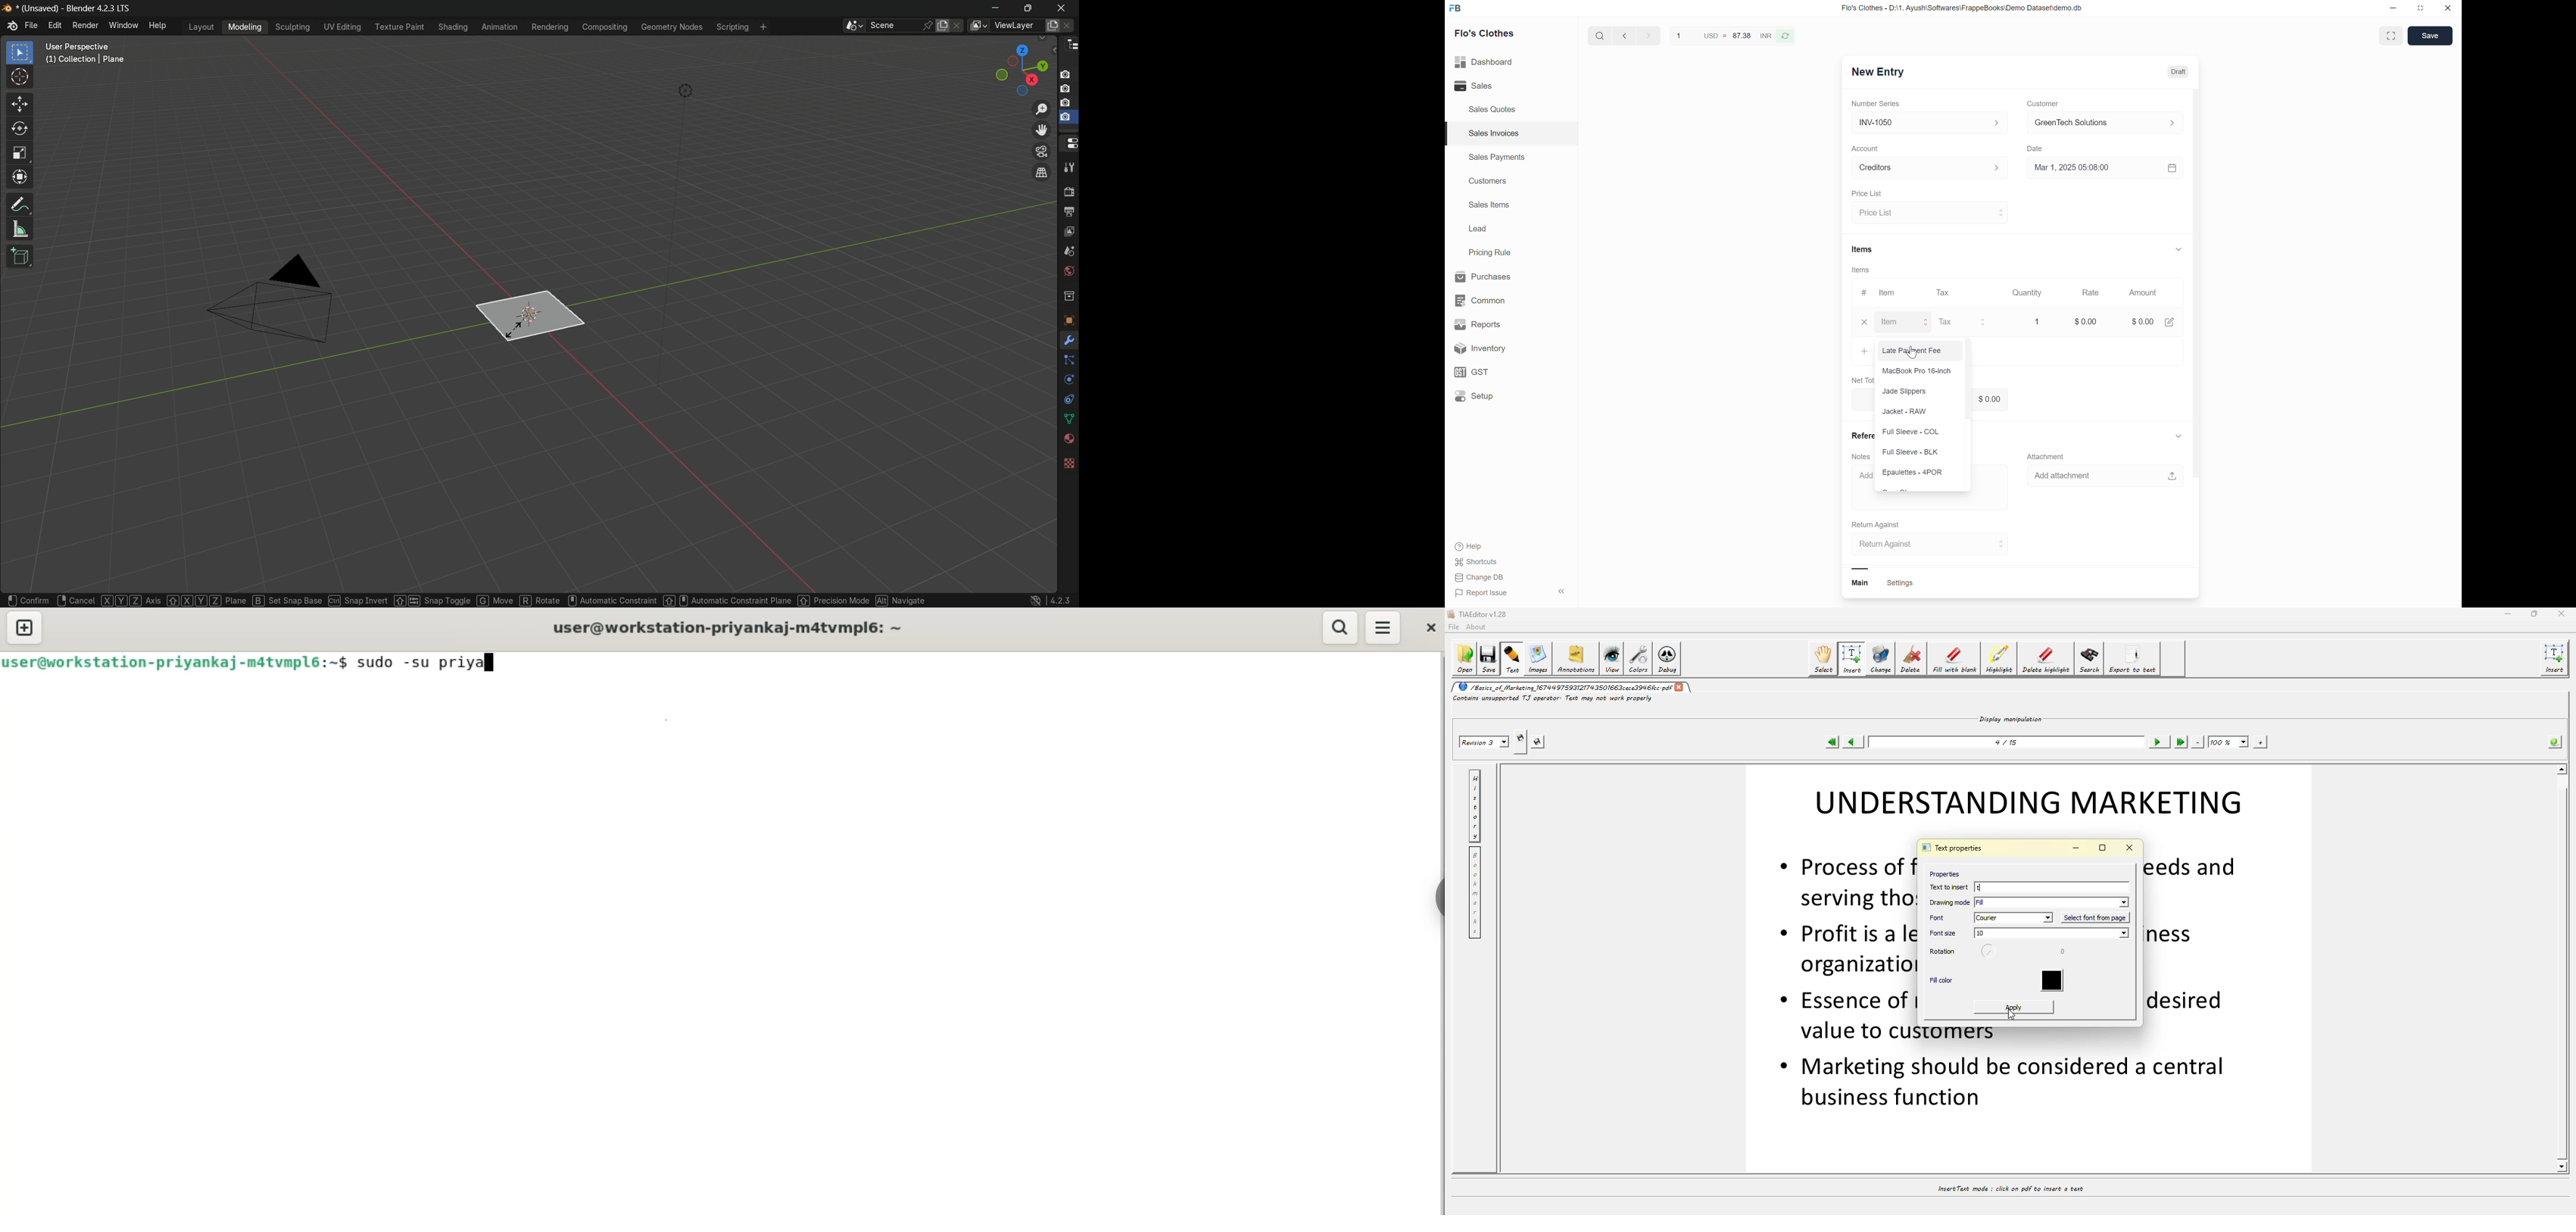 The height and width of the screenshot is (1232, 2576). Describe the element at coordinates (1859, 436) in the screenshot. I see `References` at that location.